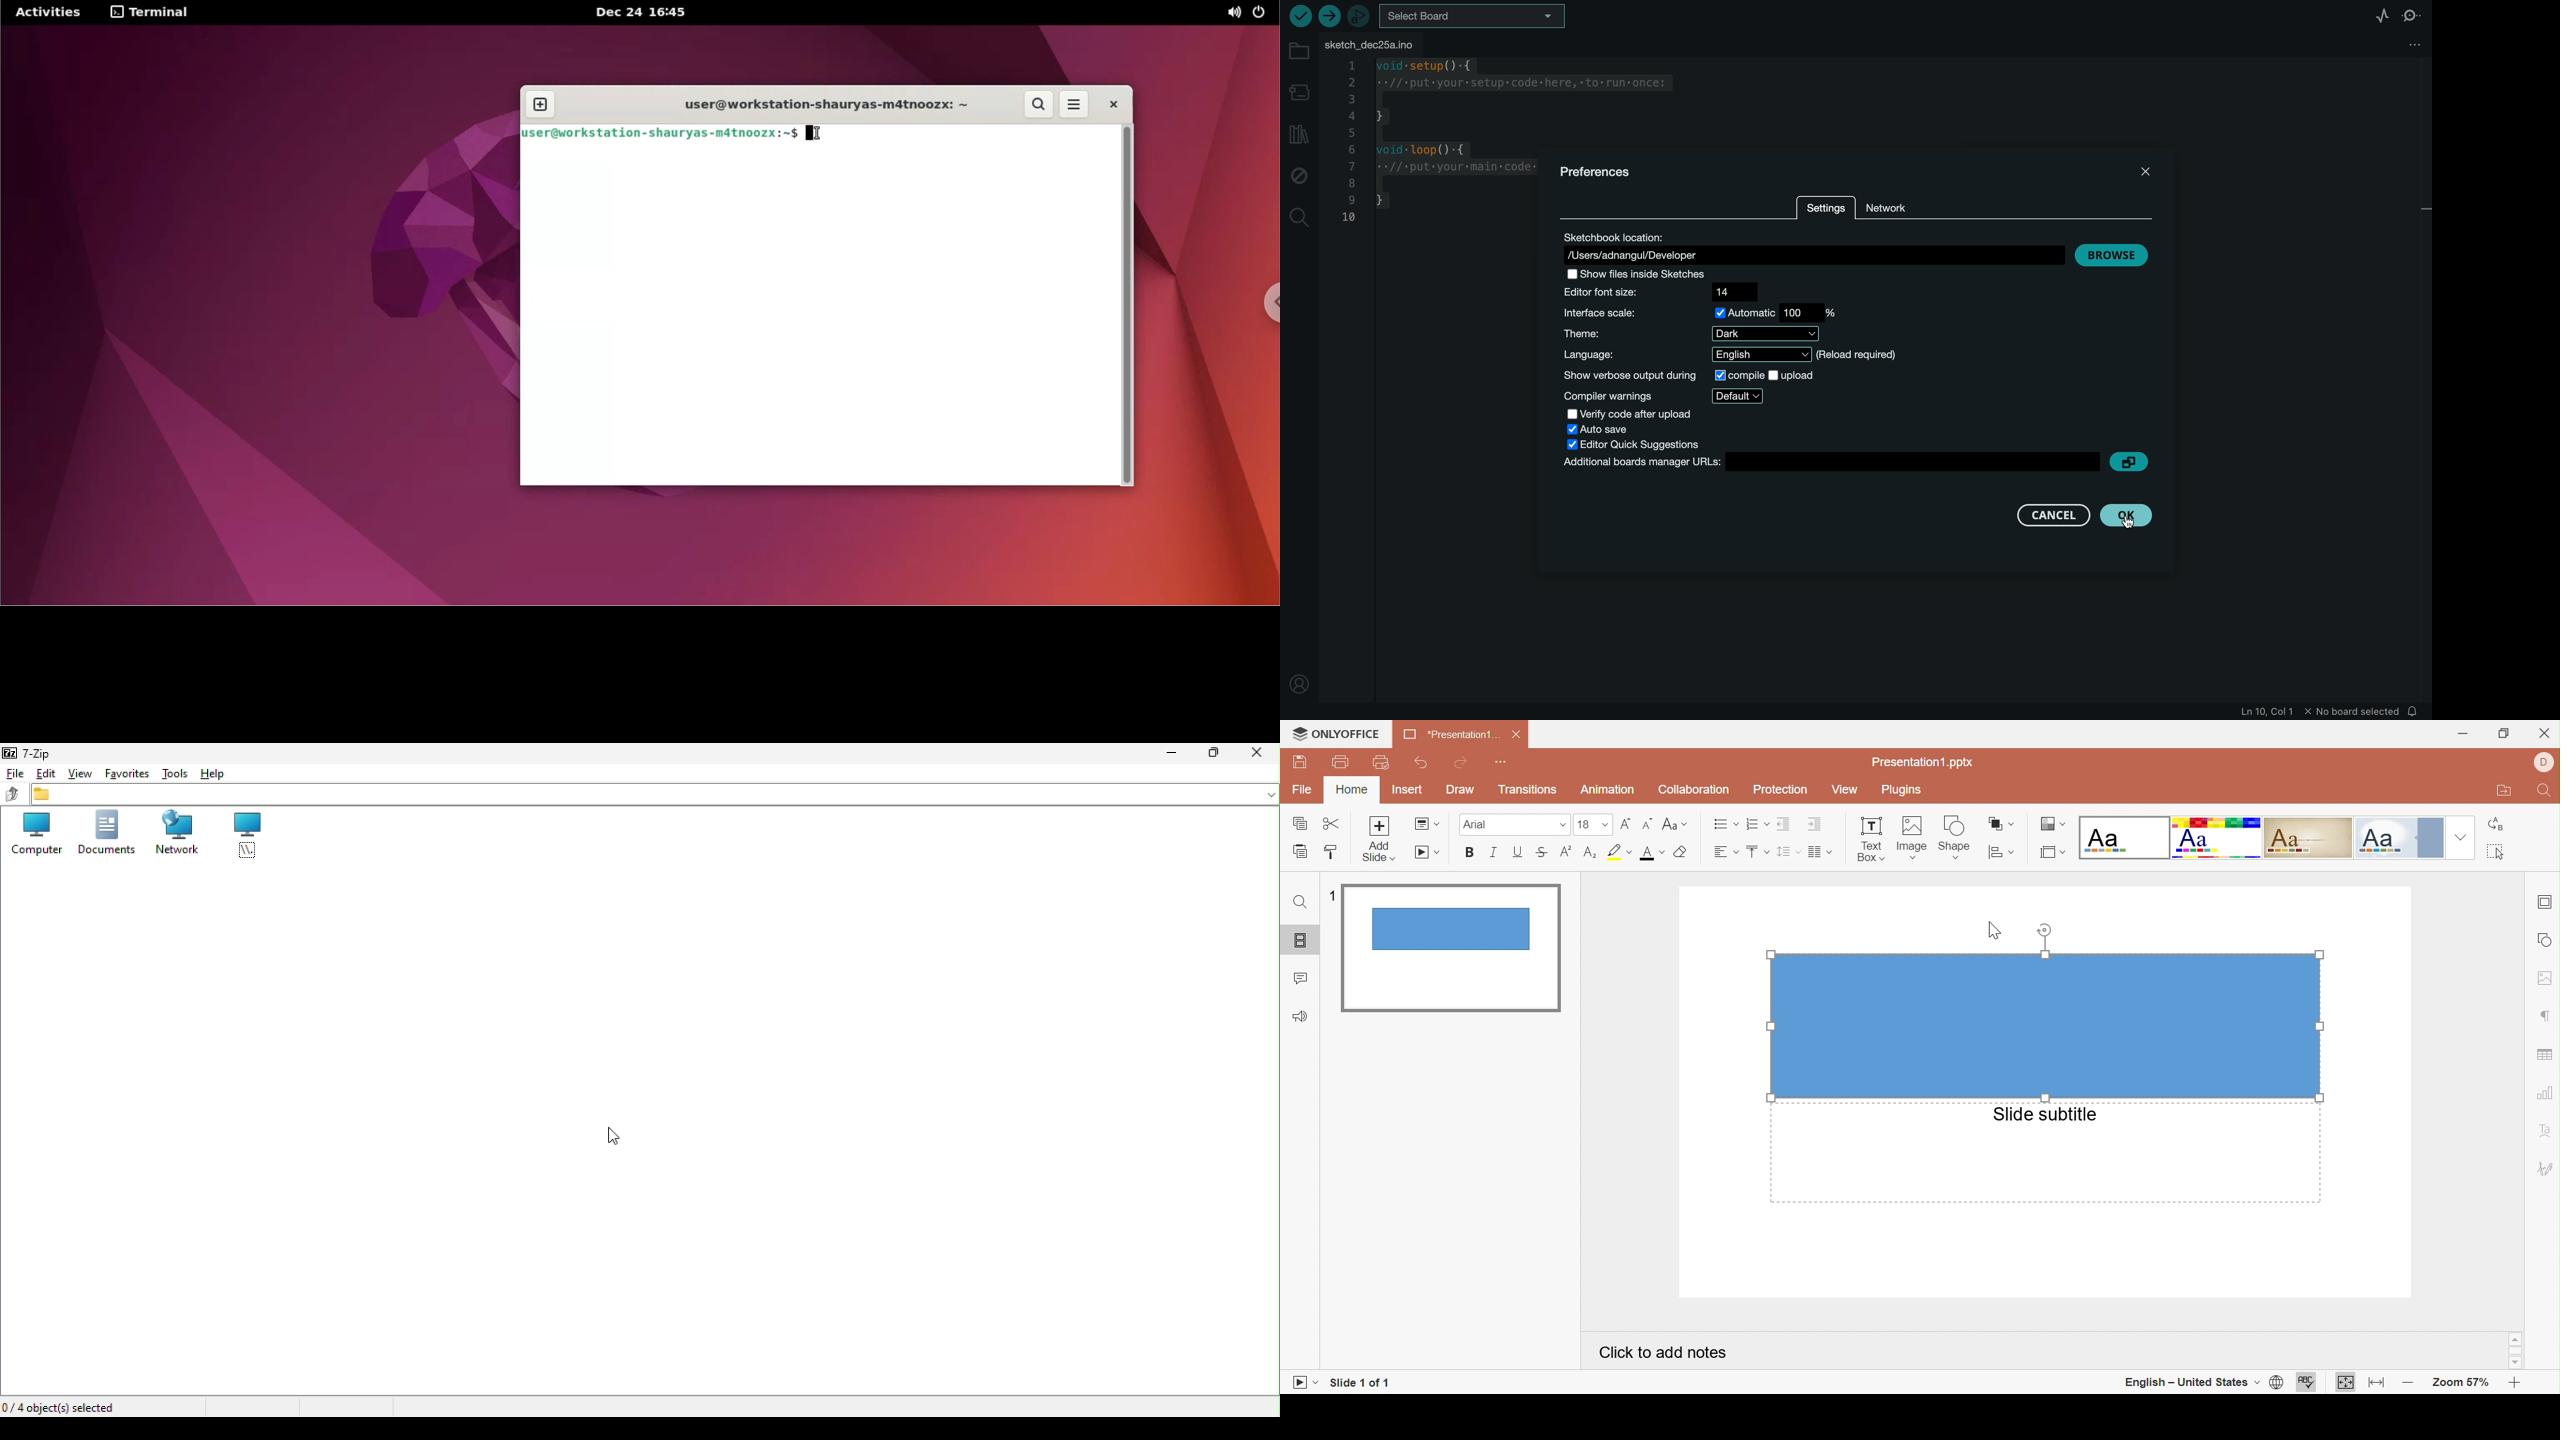  I want to click on Quick print, so click(1382, 763).